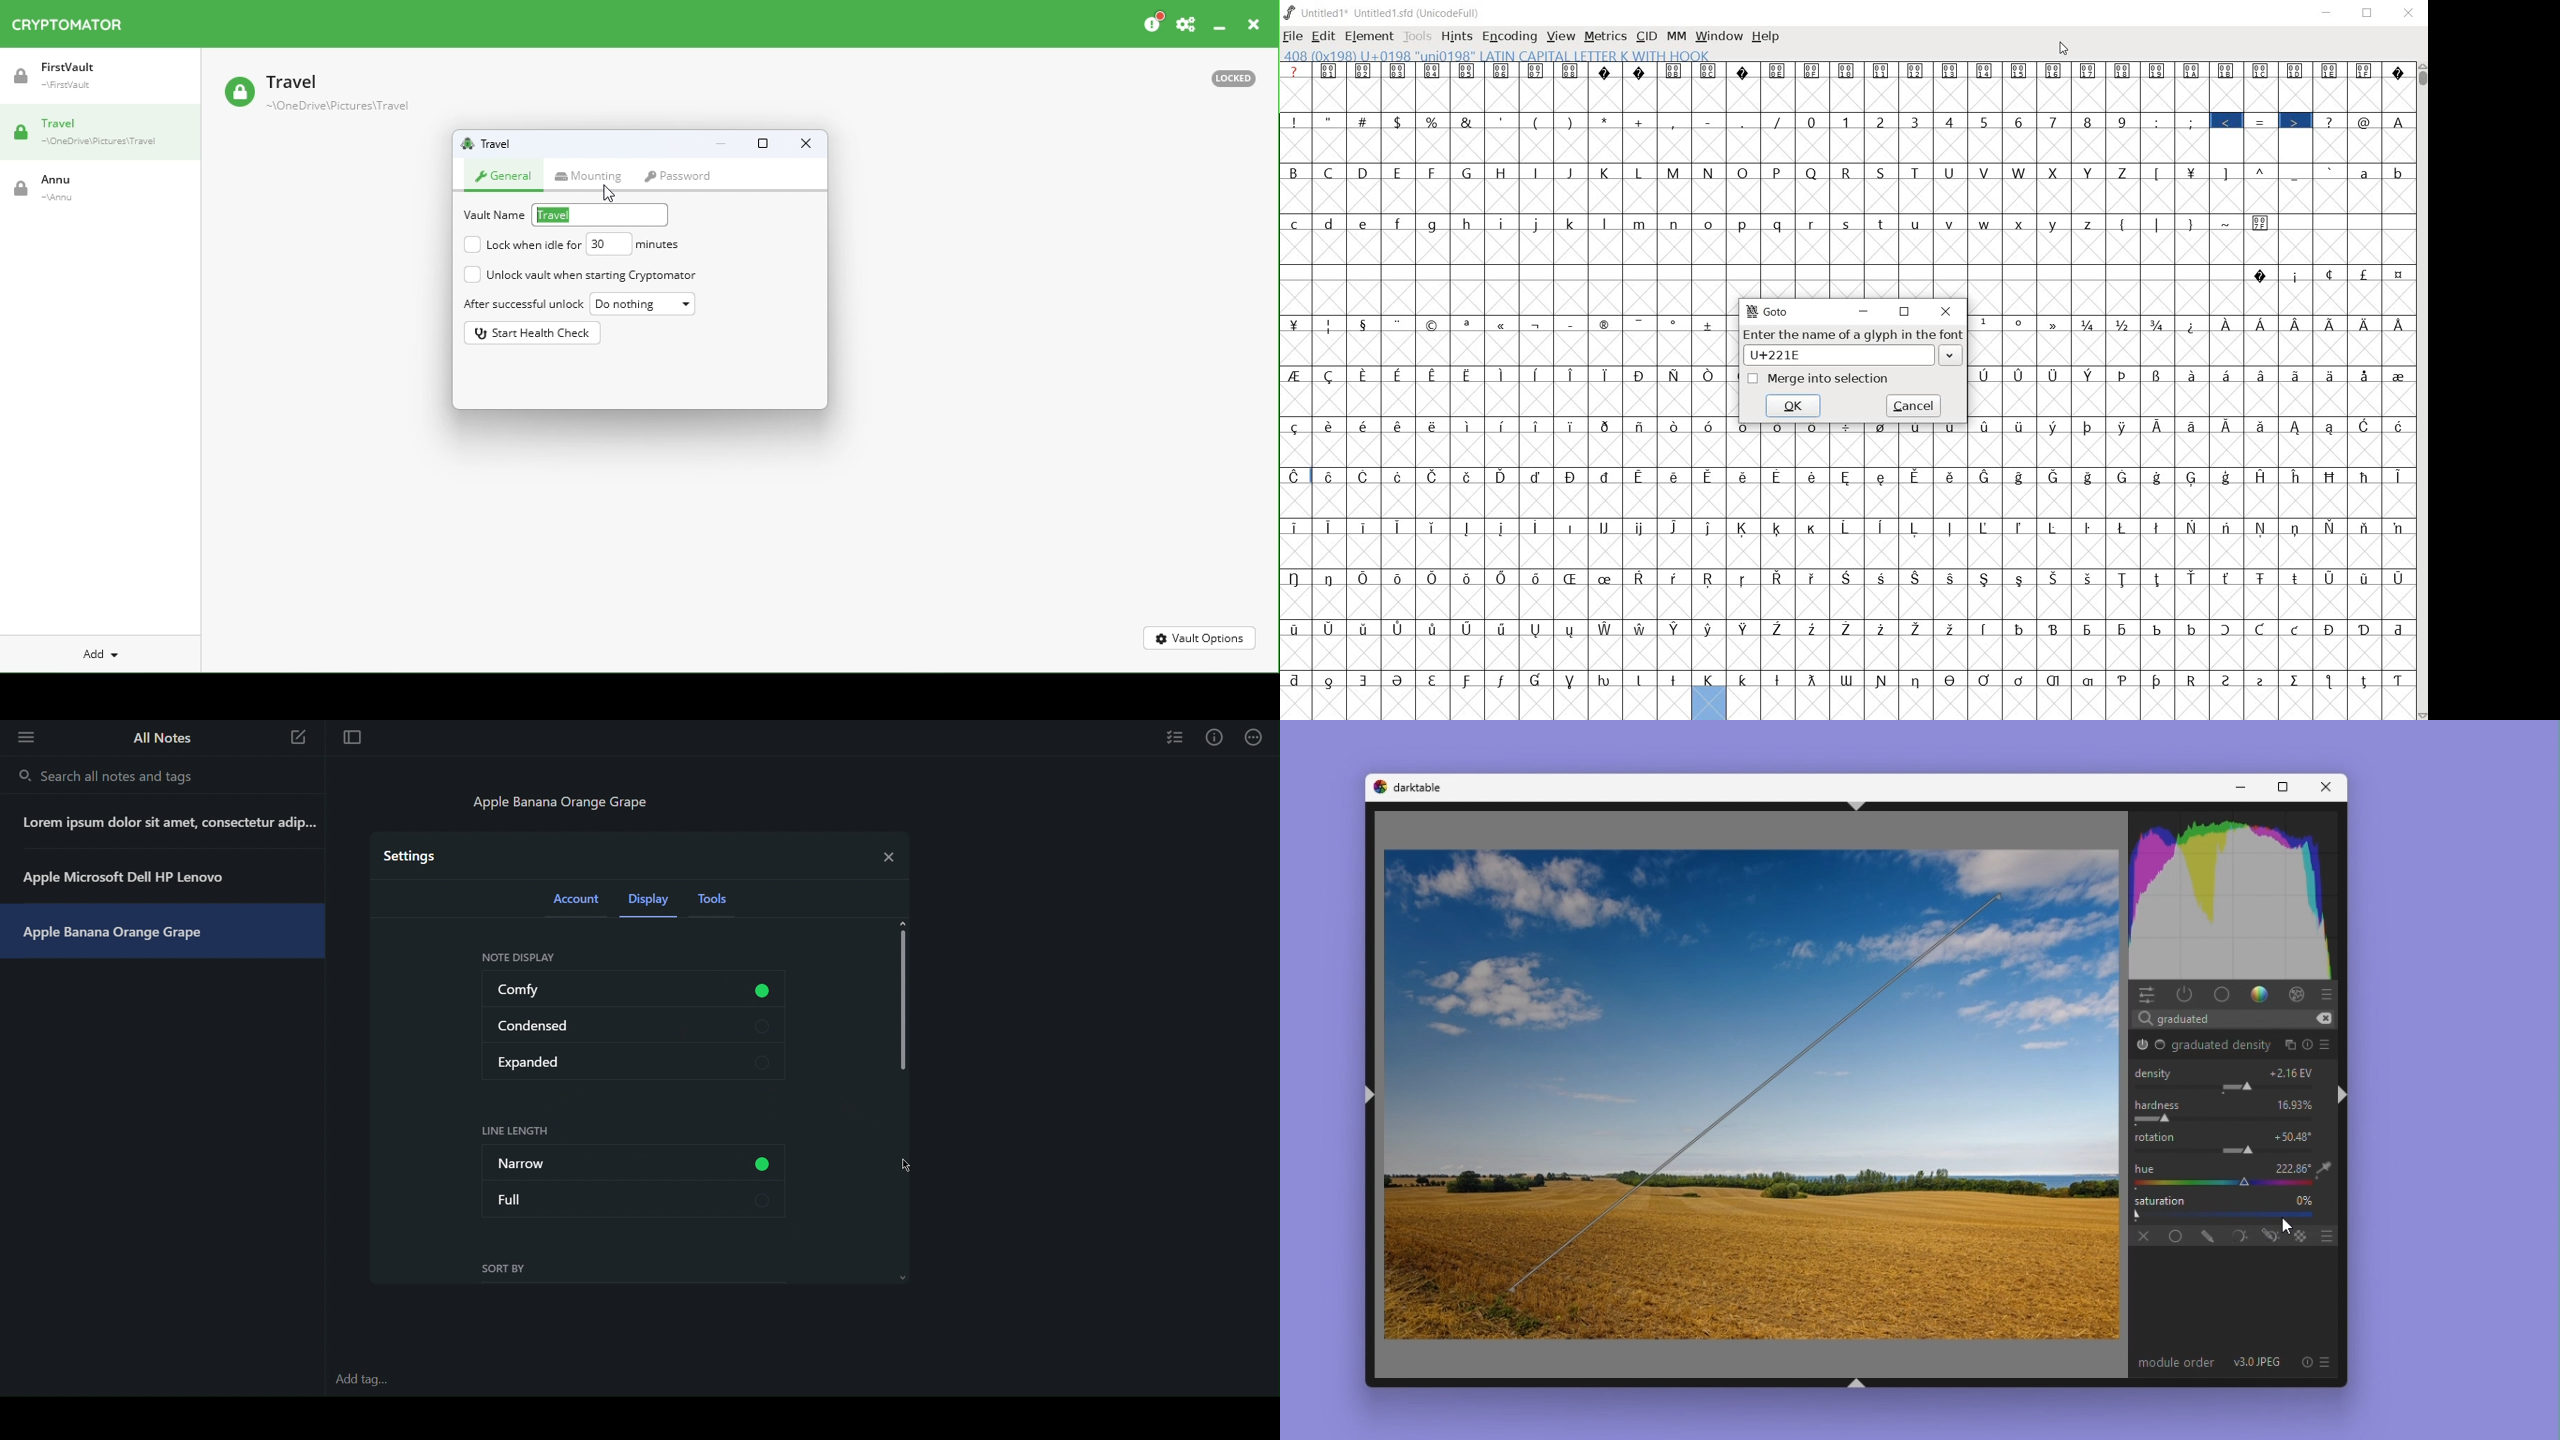 The image size is (2576, 1456). I want to click on More Options, so click(22, 736).